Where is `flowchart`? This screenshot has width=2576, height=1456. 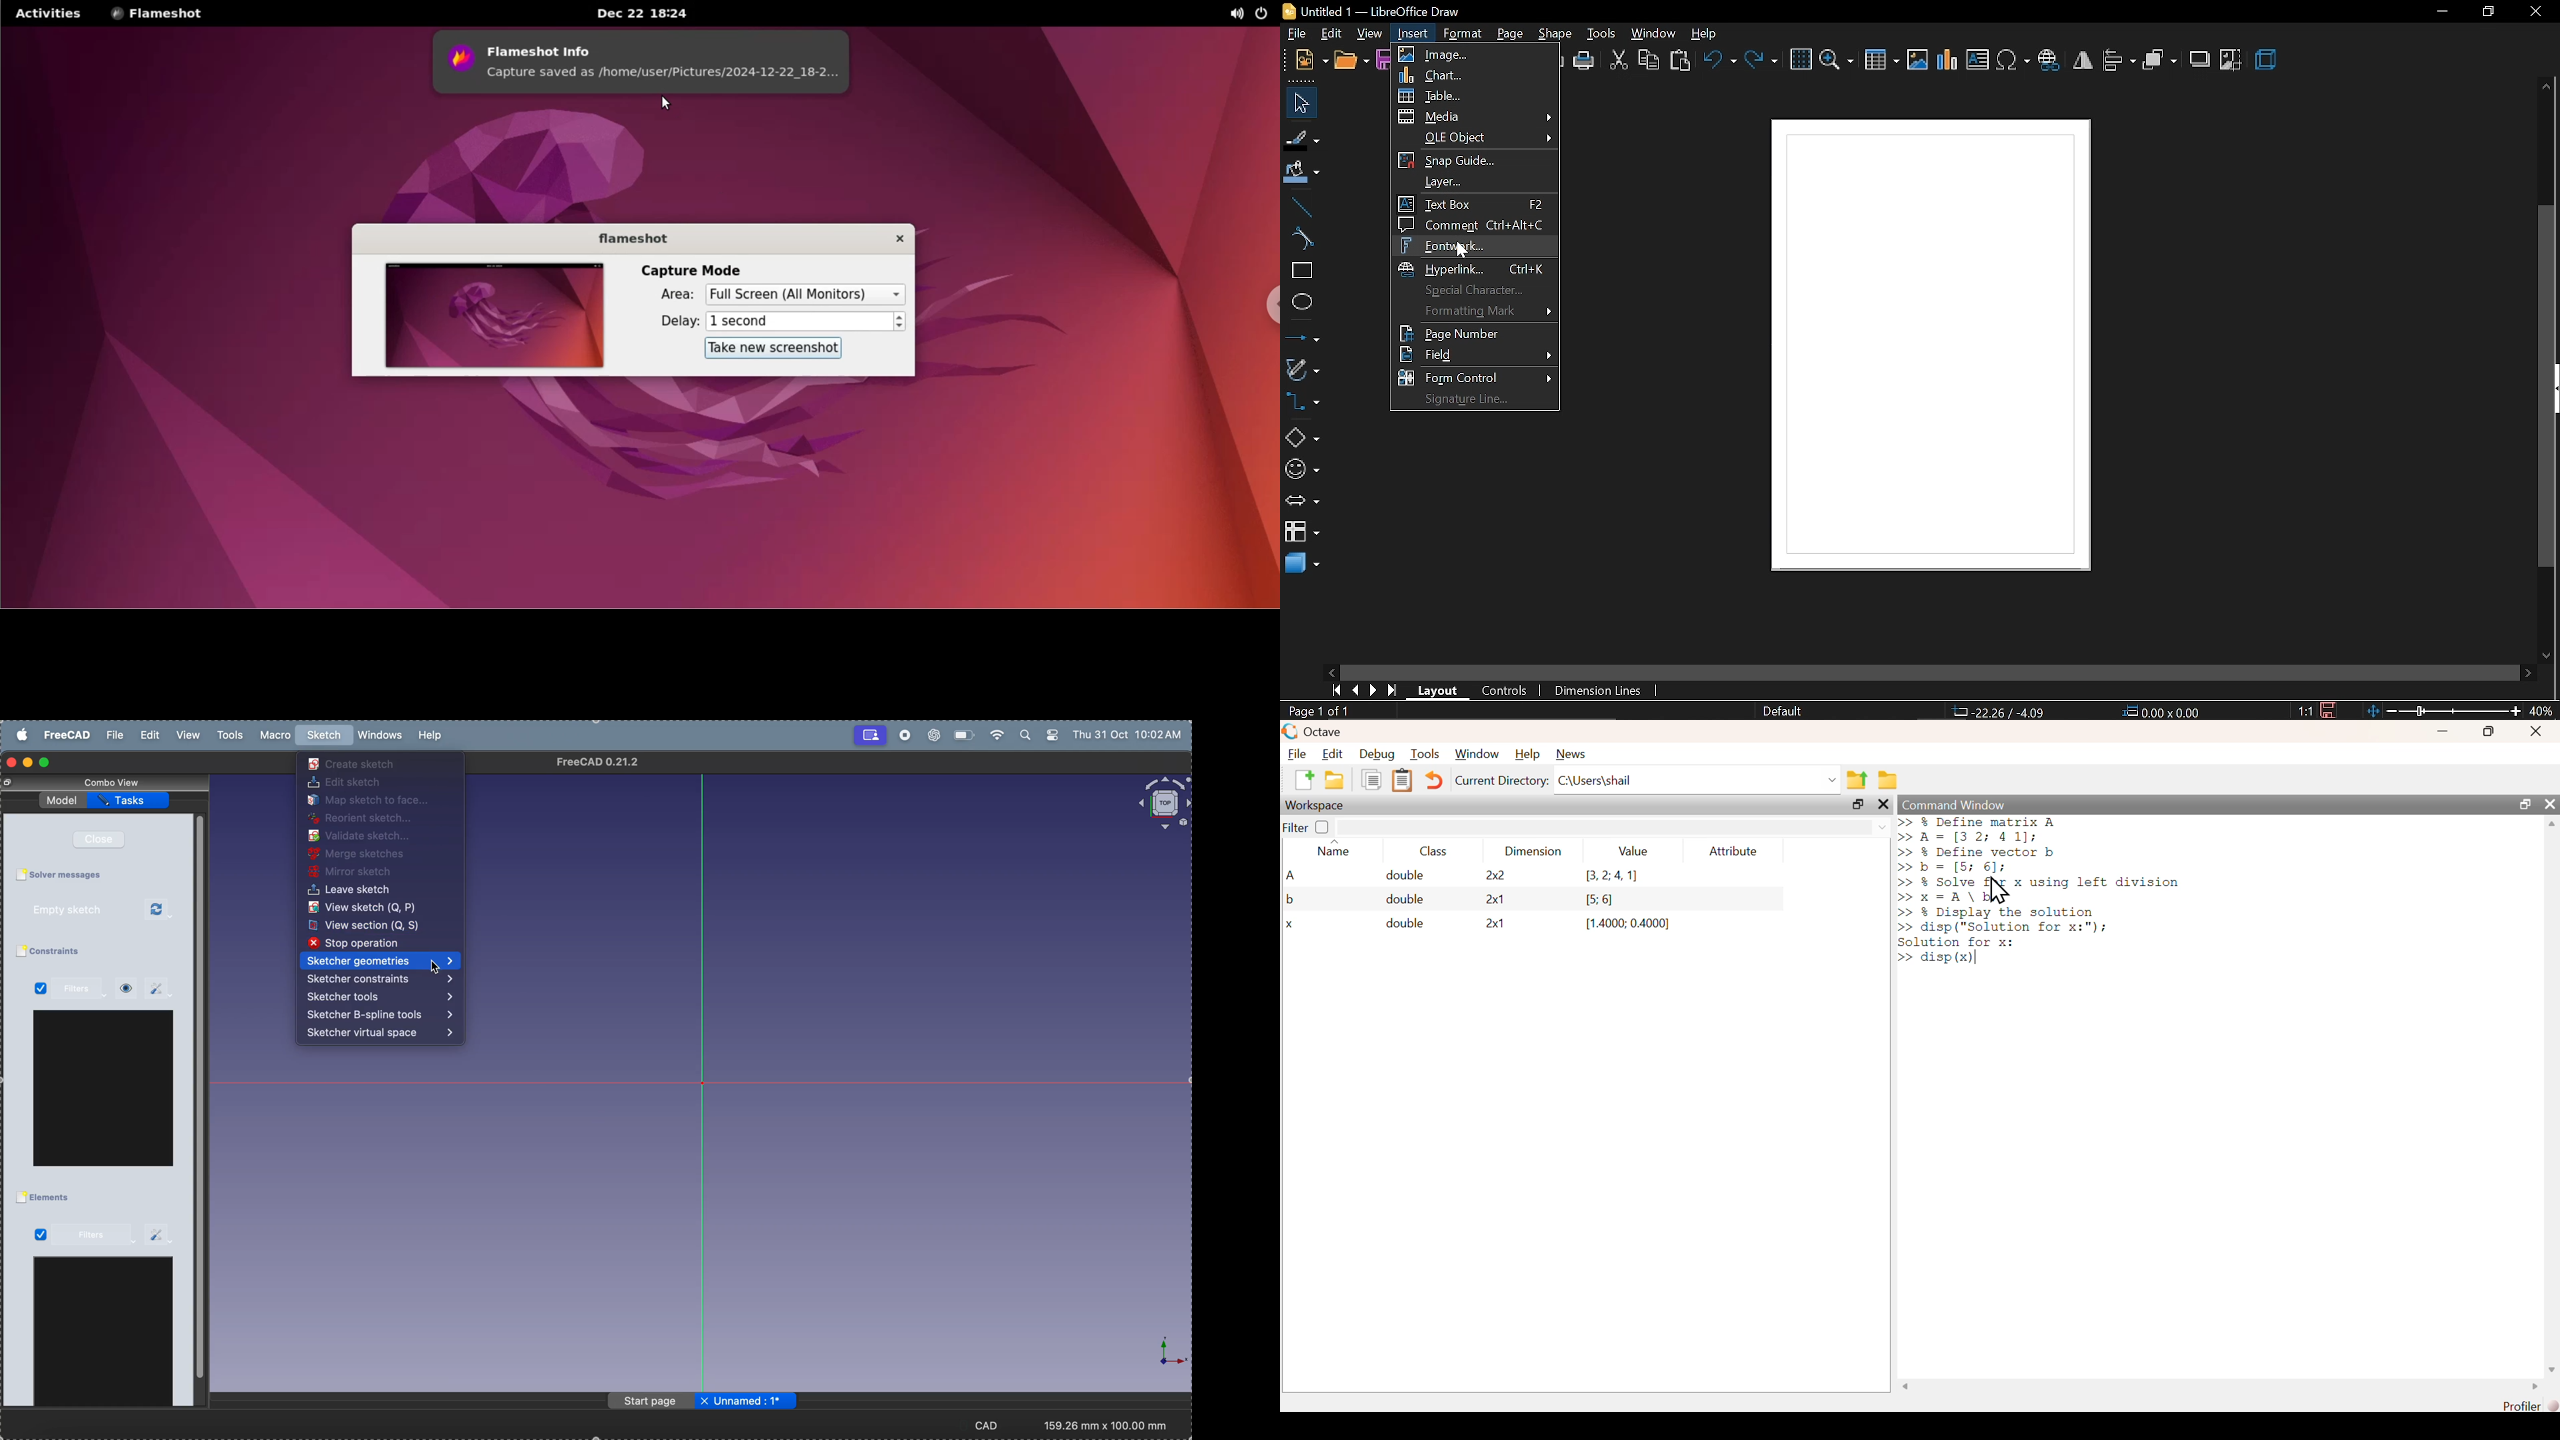
flowchart is located at coordinates (1302, 531).